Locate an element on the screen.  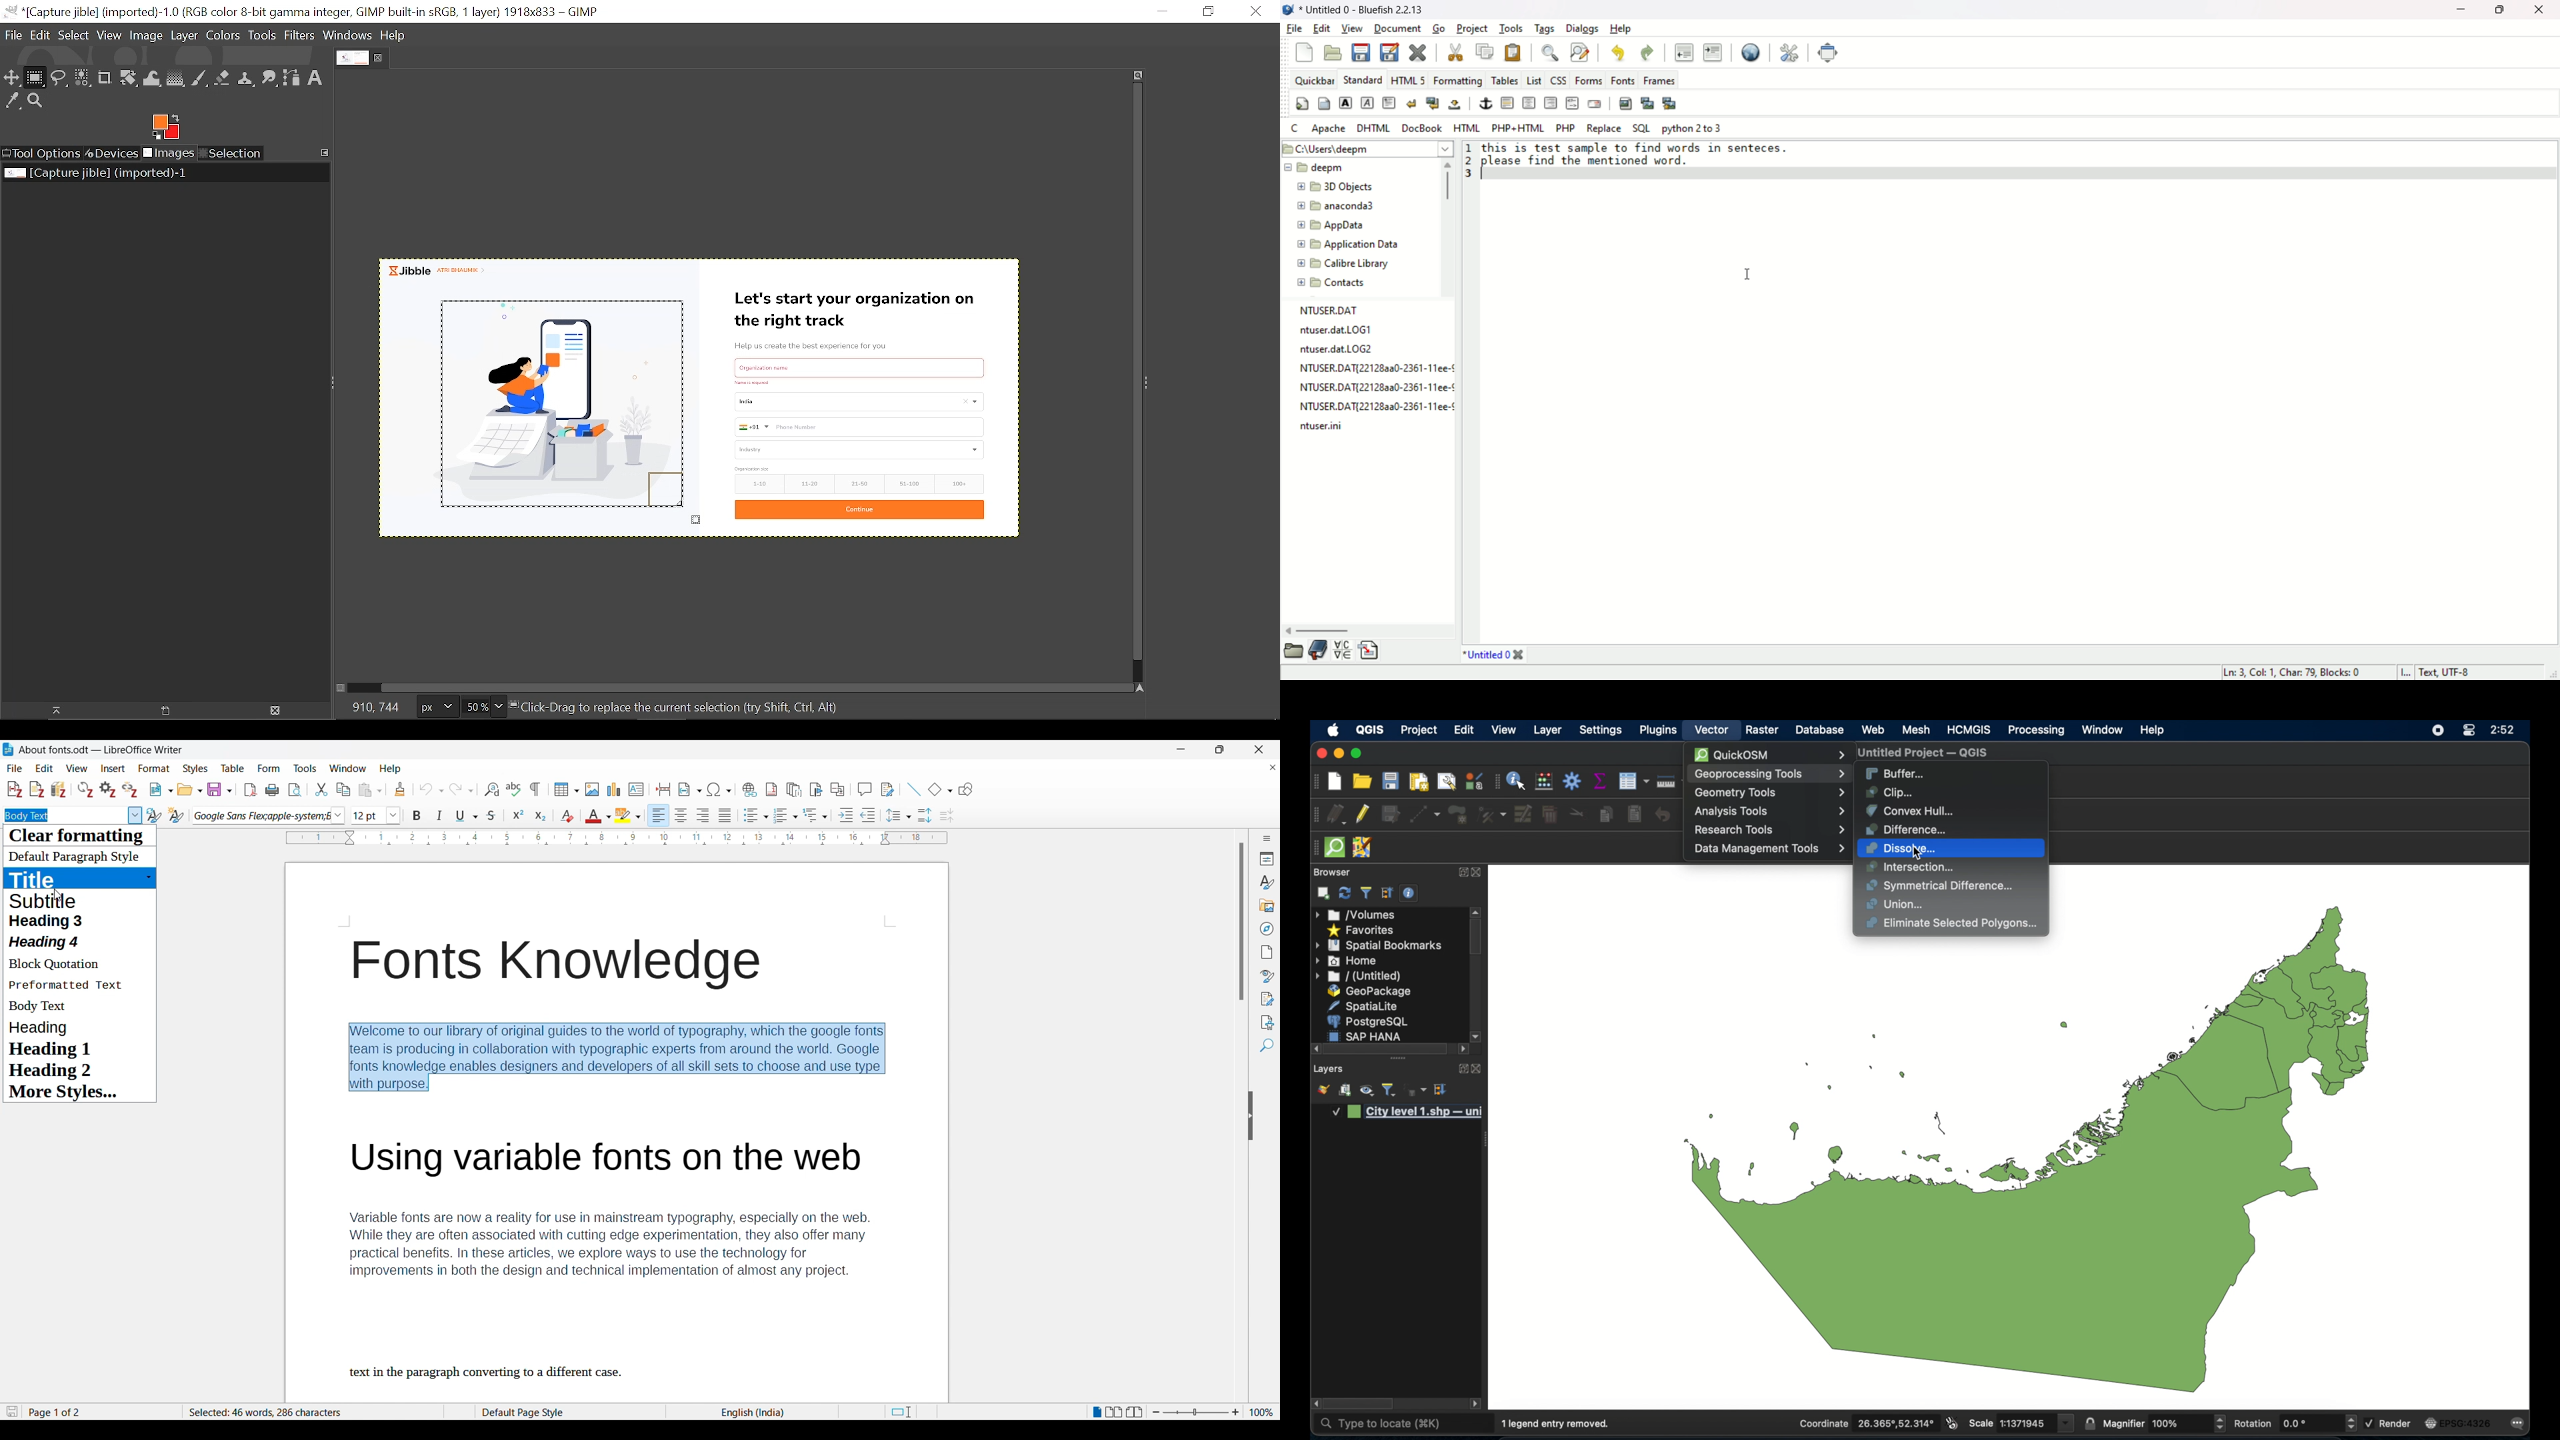
calibre library is located at coordinates (1343, 263).